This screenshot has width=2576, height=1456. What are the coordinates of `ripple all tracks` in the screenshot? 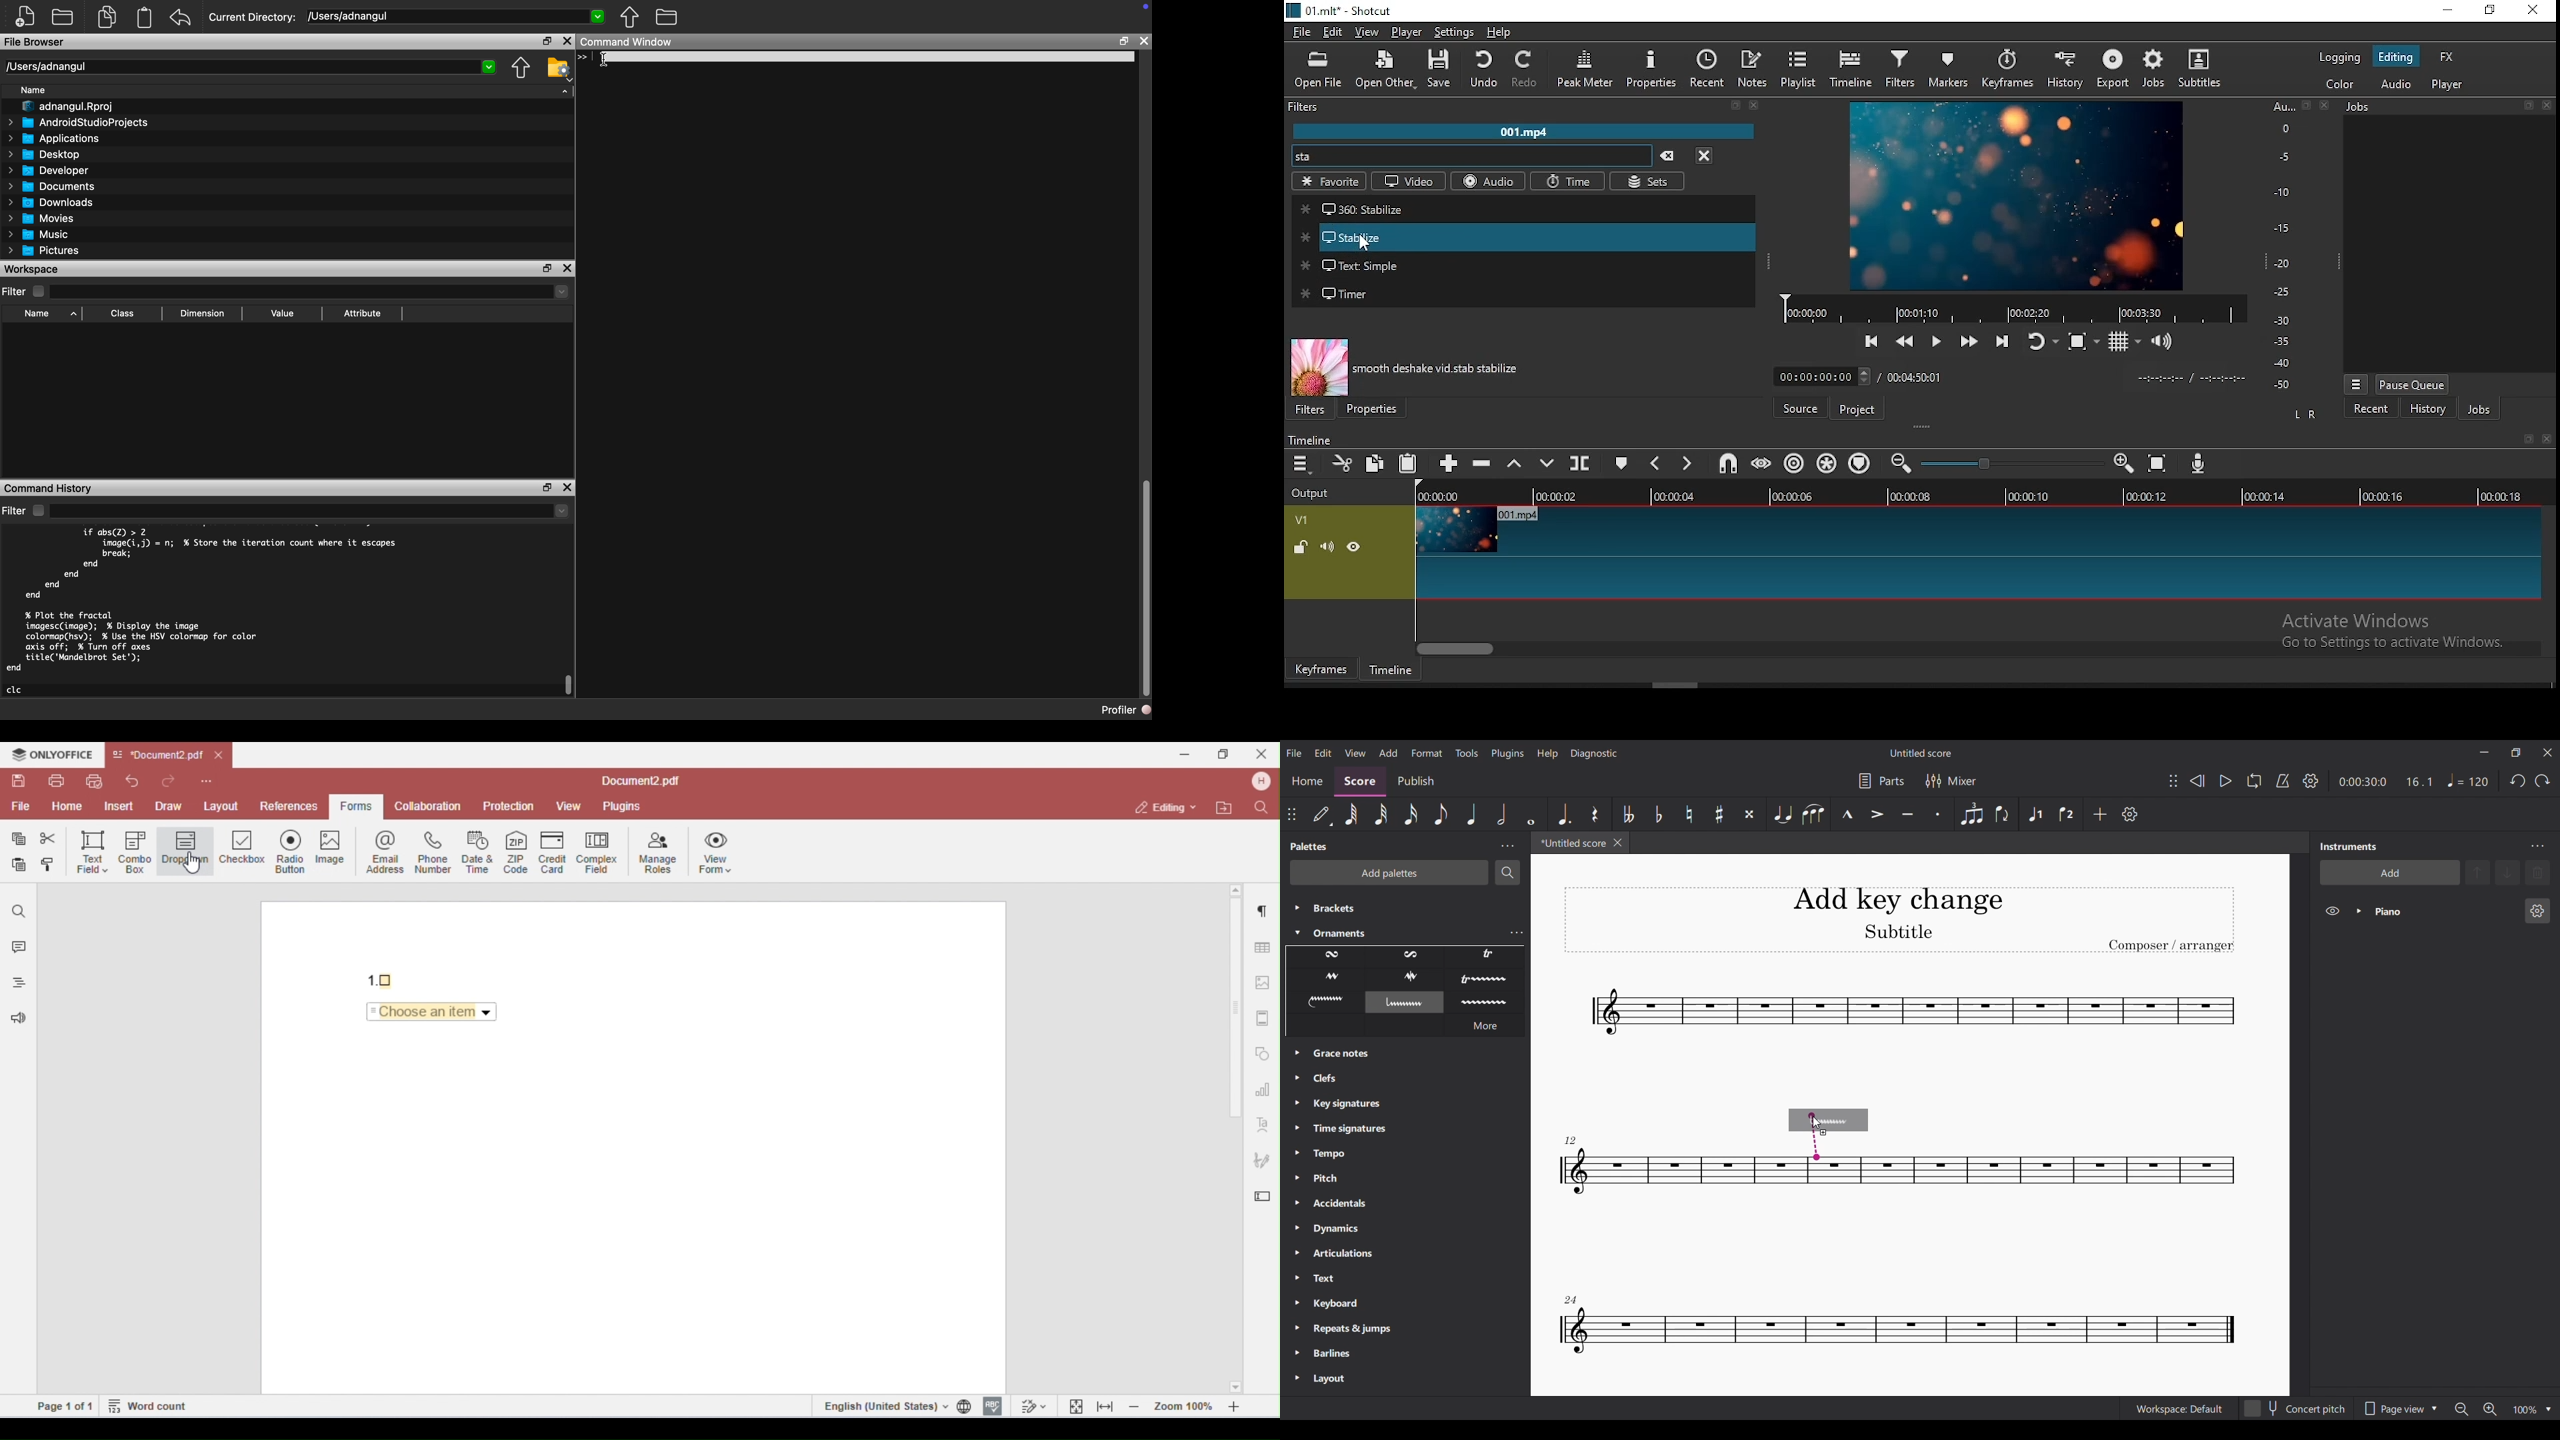 It's located at (1831, 461).